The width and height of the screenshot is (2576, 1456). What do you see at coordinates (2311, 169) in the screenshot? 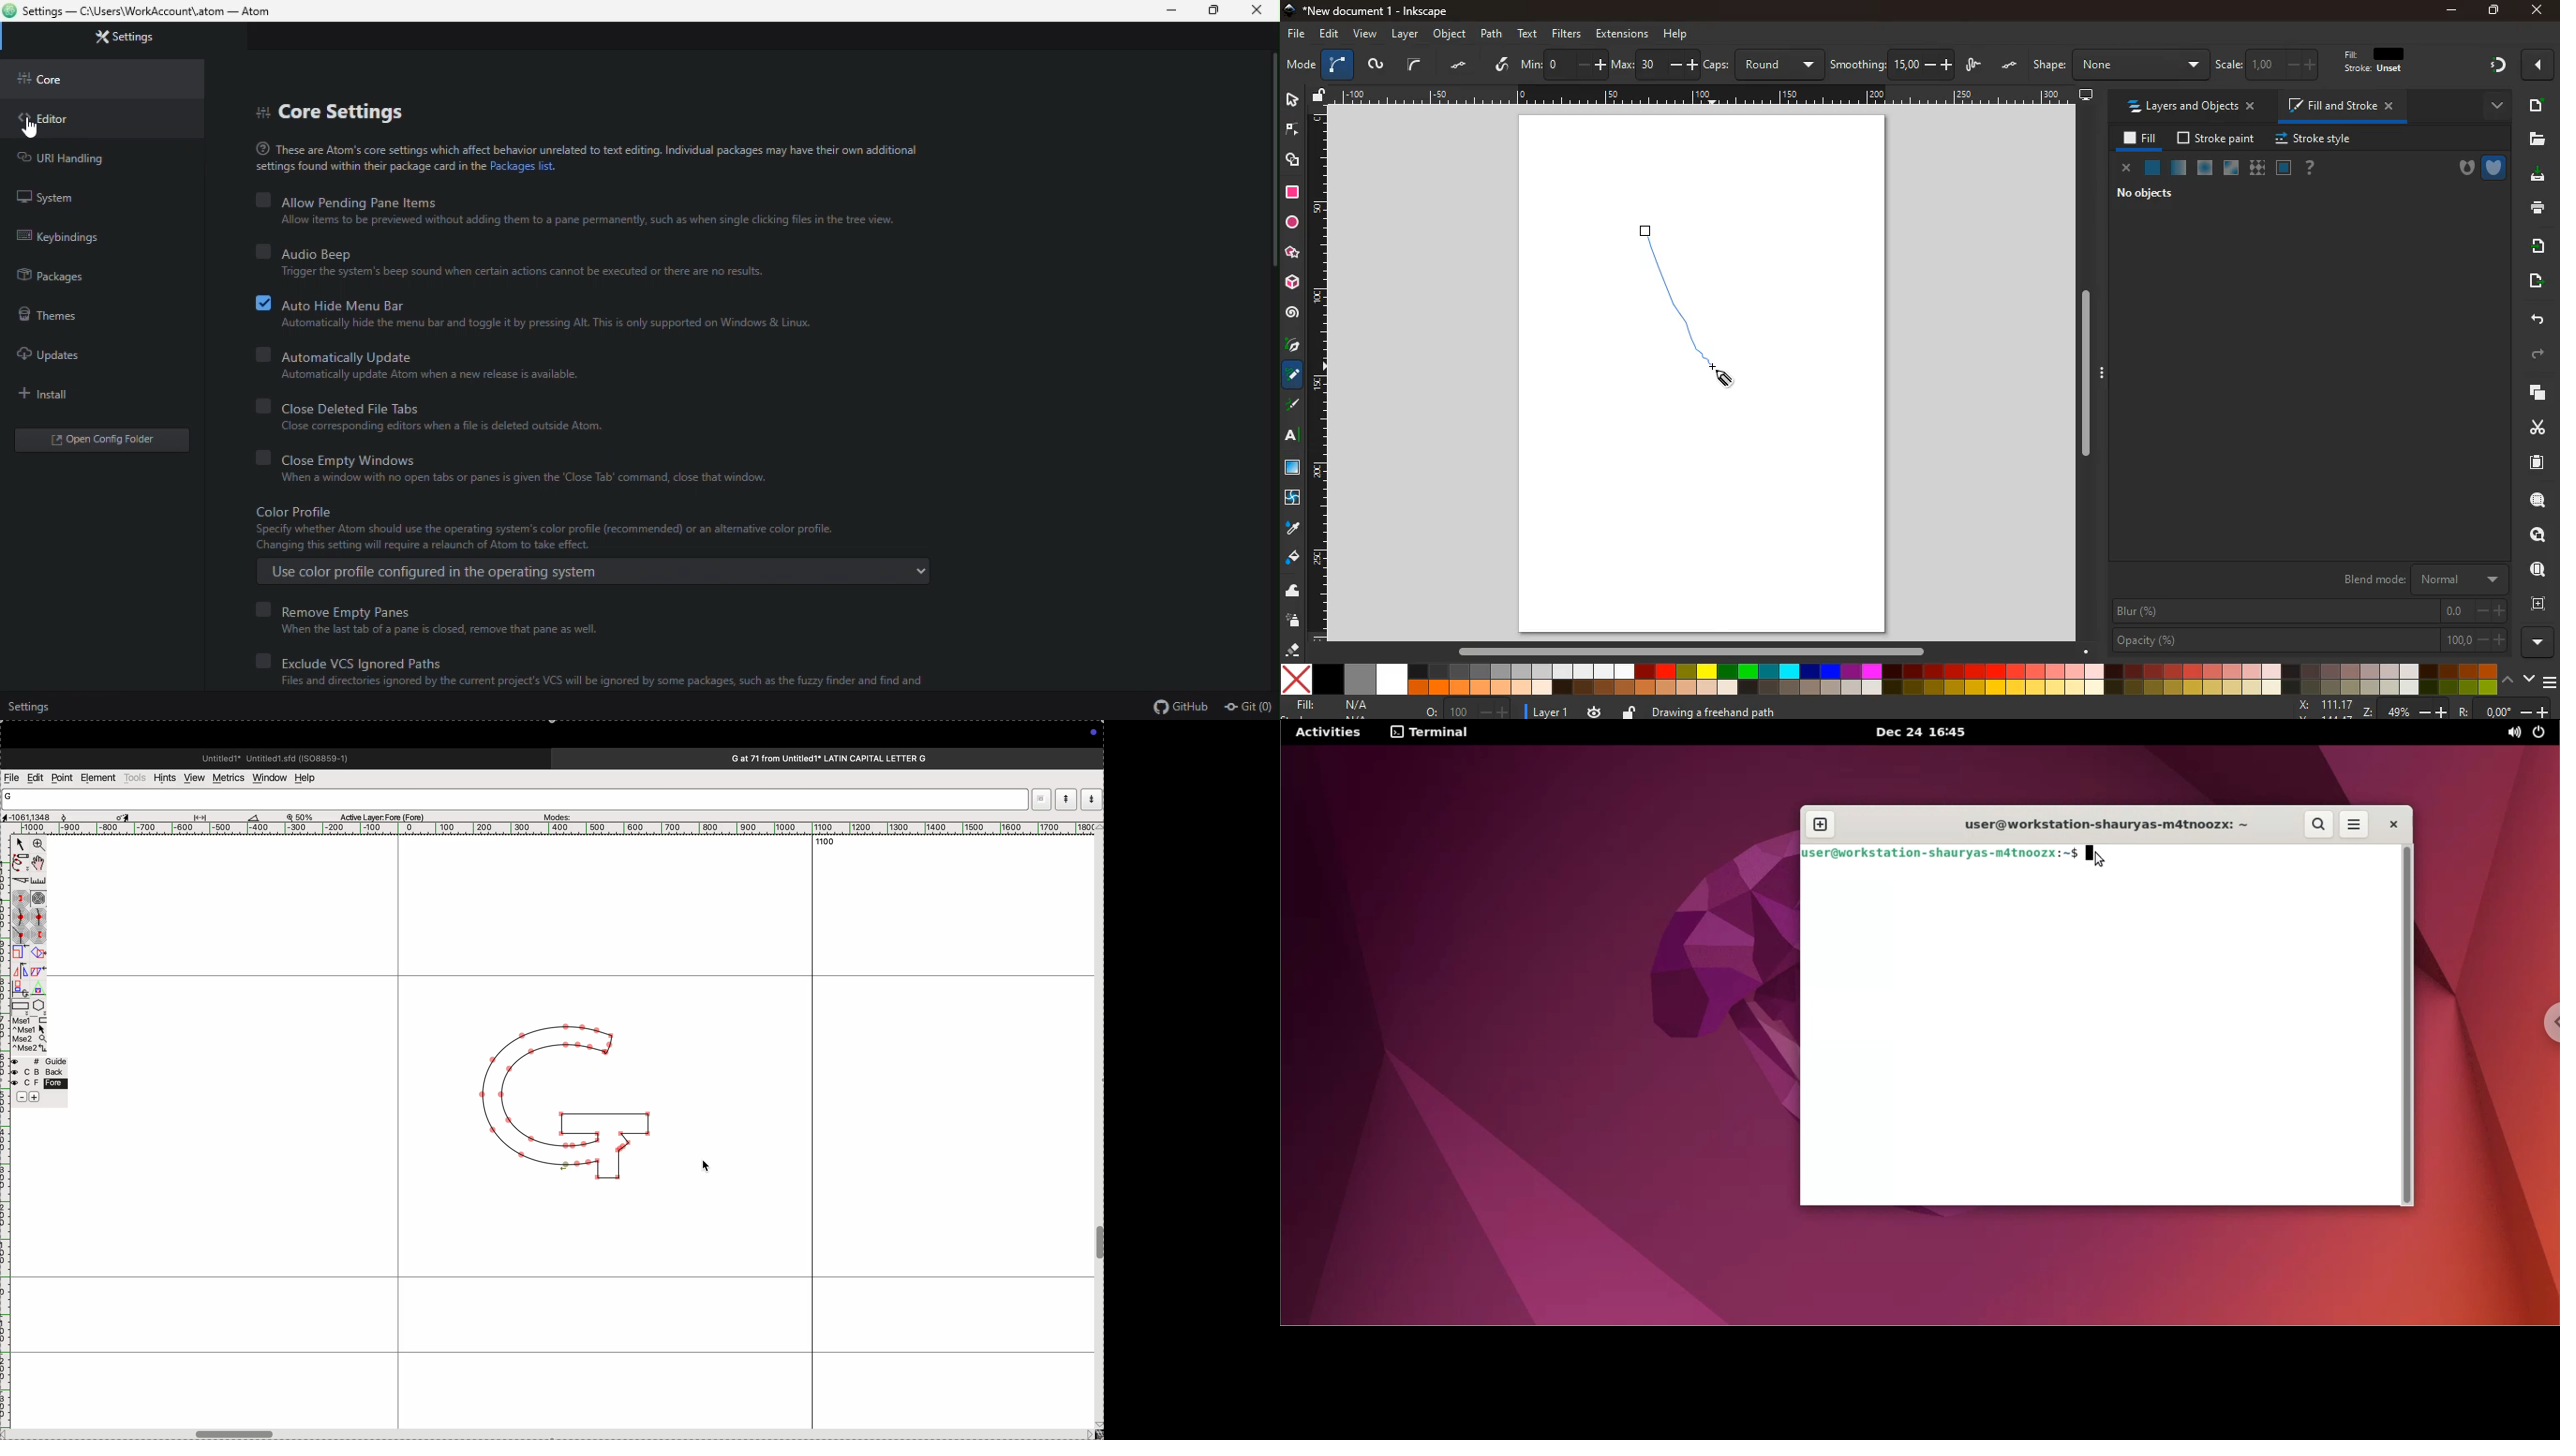
I see `help` at bounding box center [2311, 169].